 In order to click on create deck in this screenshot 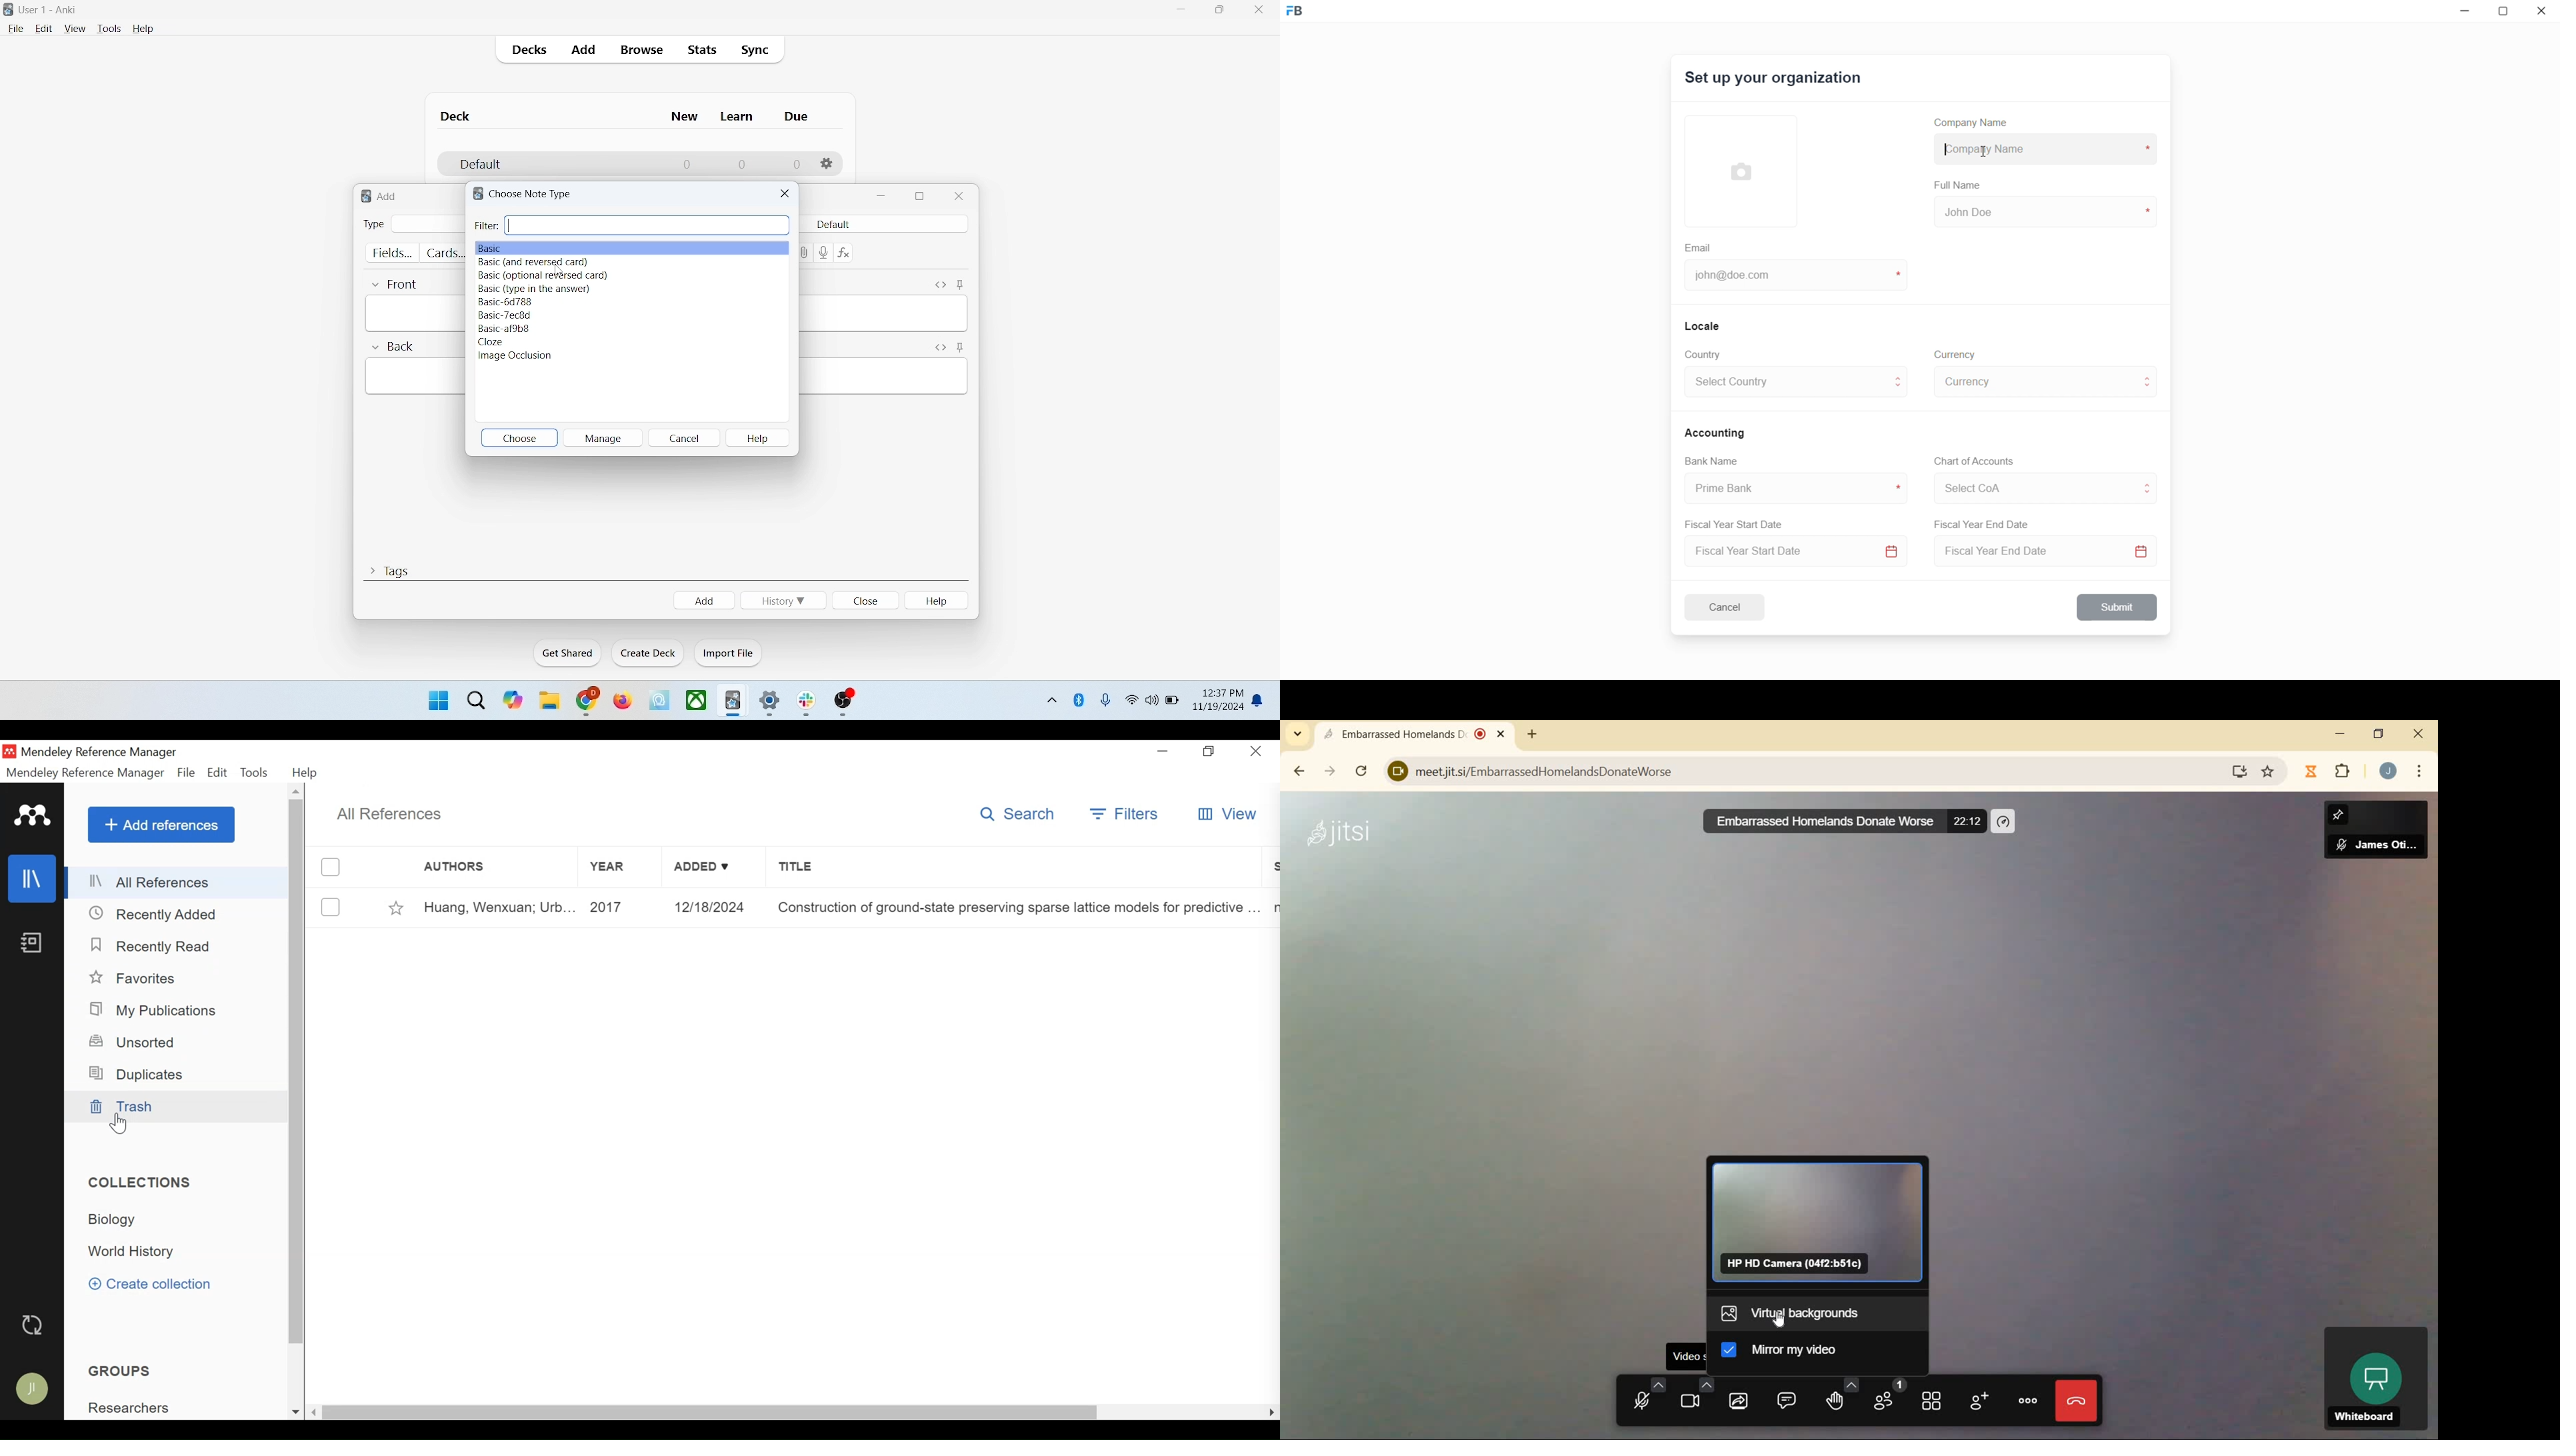, I will do `click(649, 653)`.